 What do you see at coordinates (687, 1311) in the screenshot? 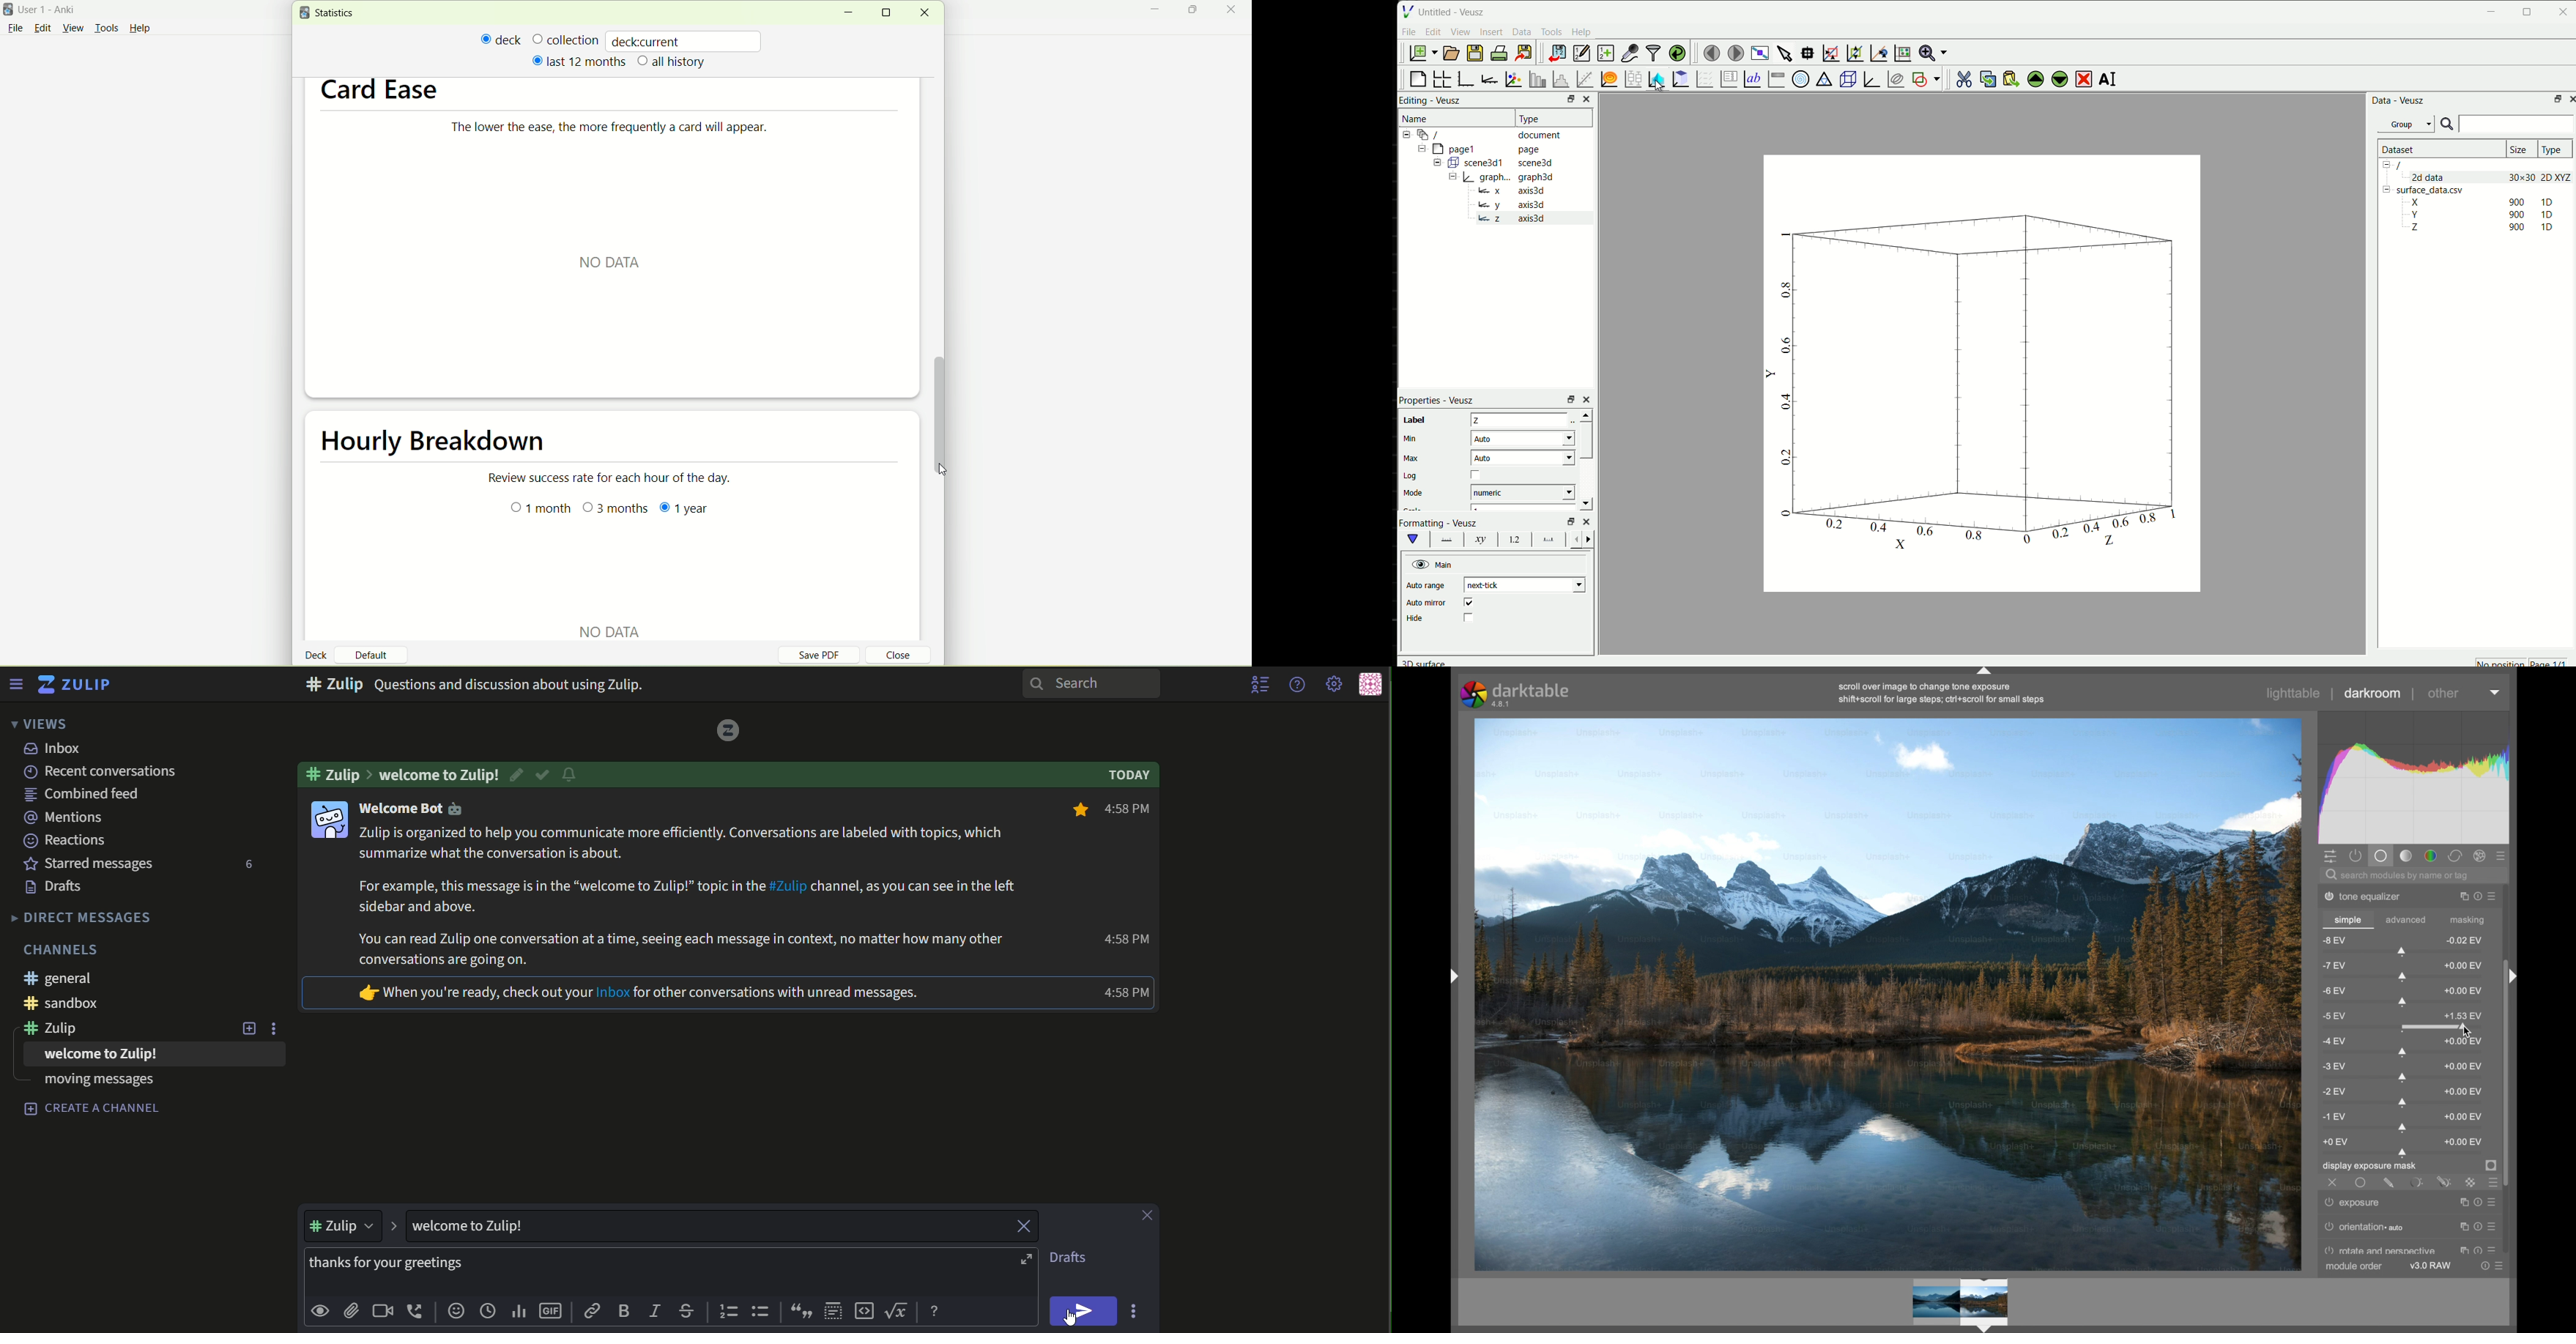
I see `strikethrough` at bounding box center [687, 1311].